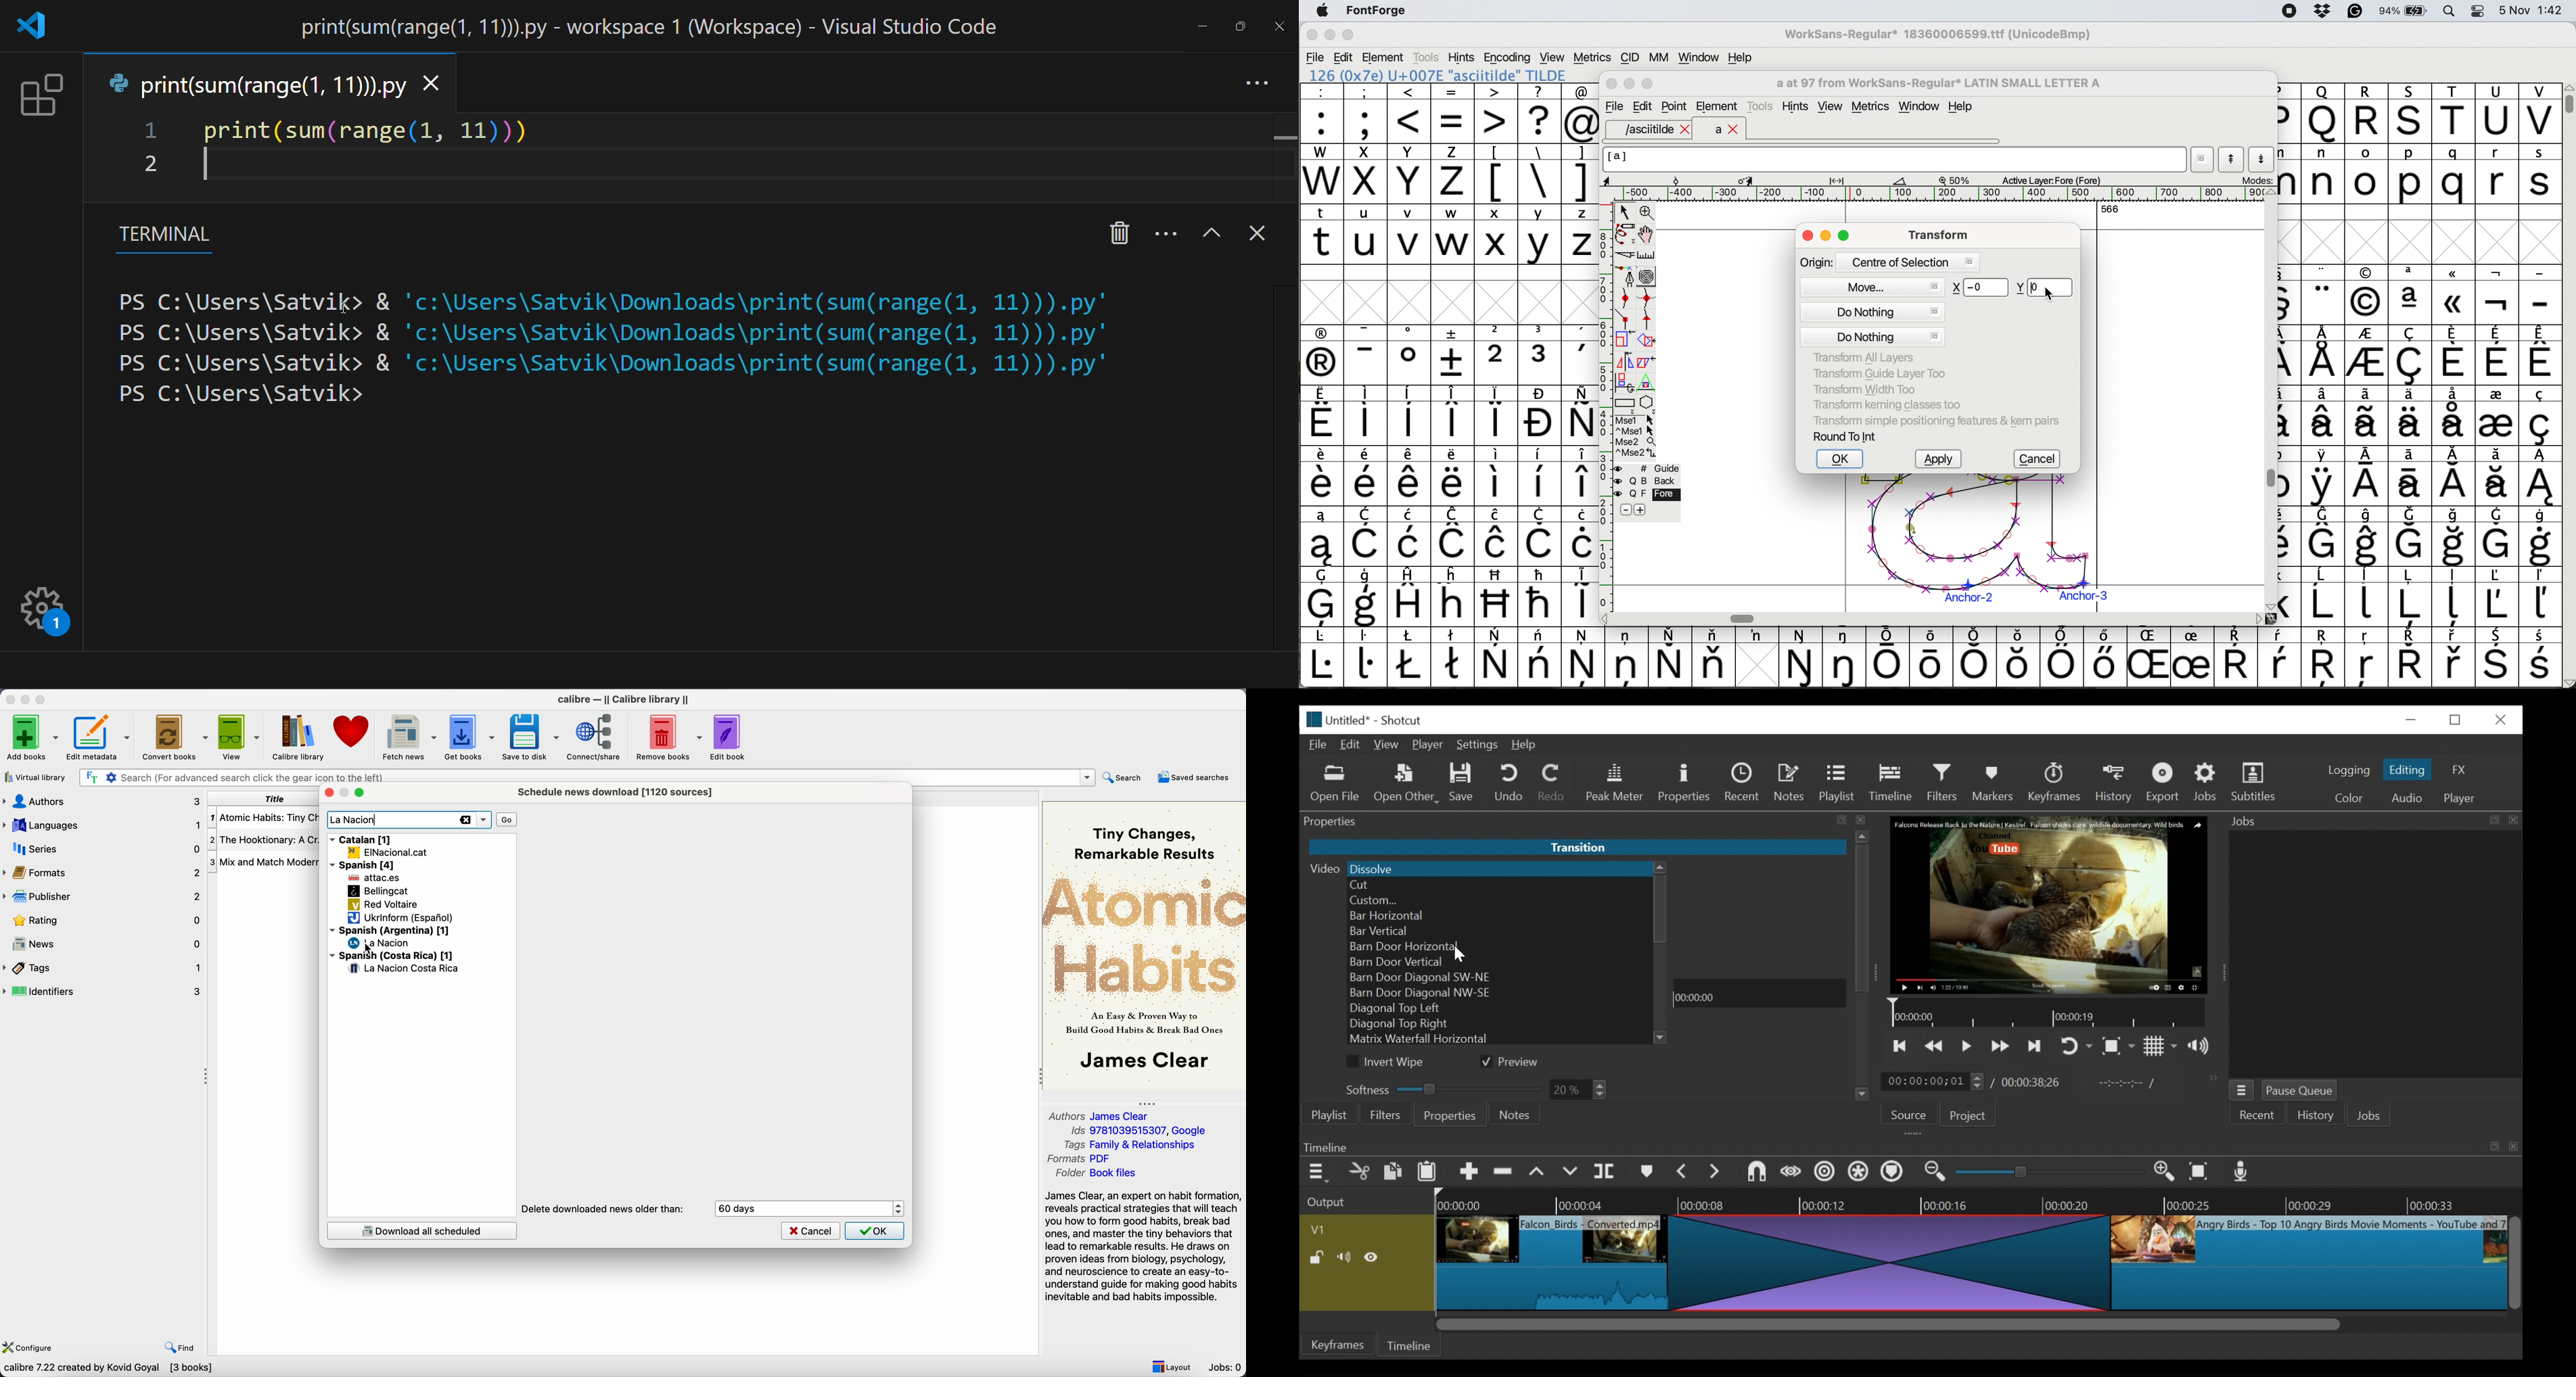  I want to click on Go, so click(508, 819).